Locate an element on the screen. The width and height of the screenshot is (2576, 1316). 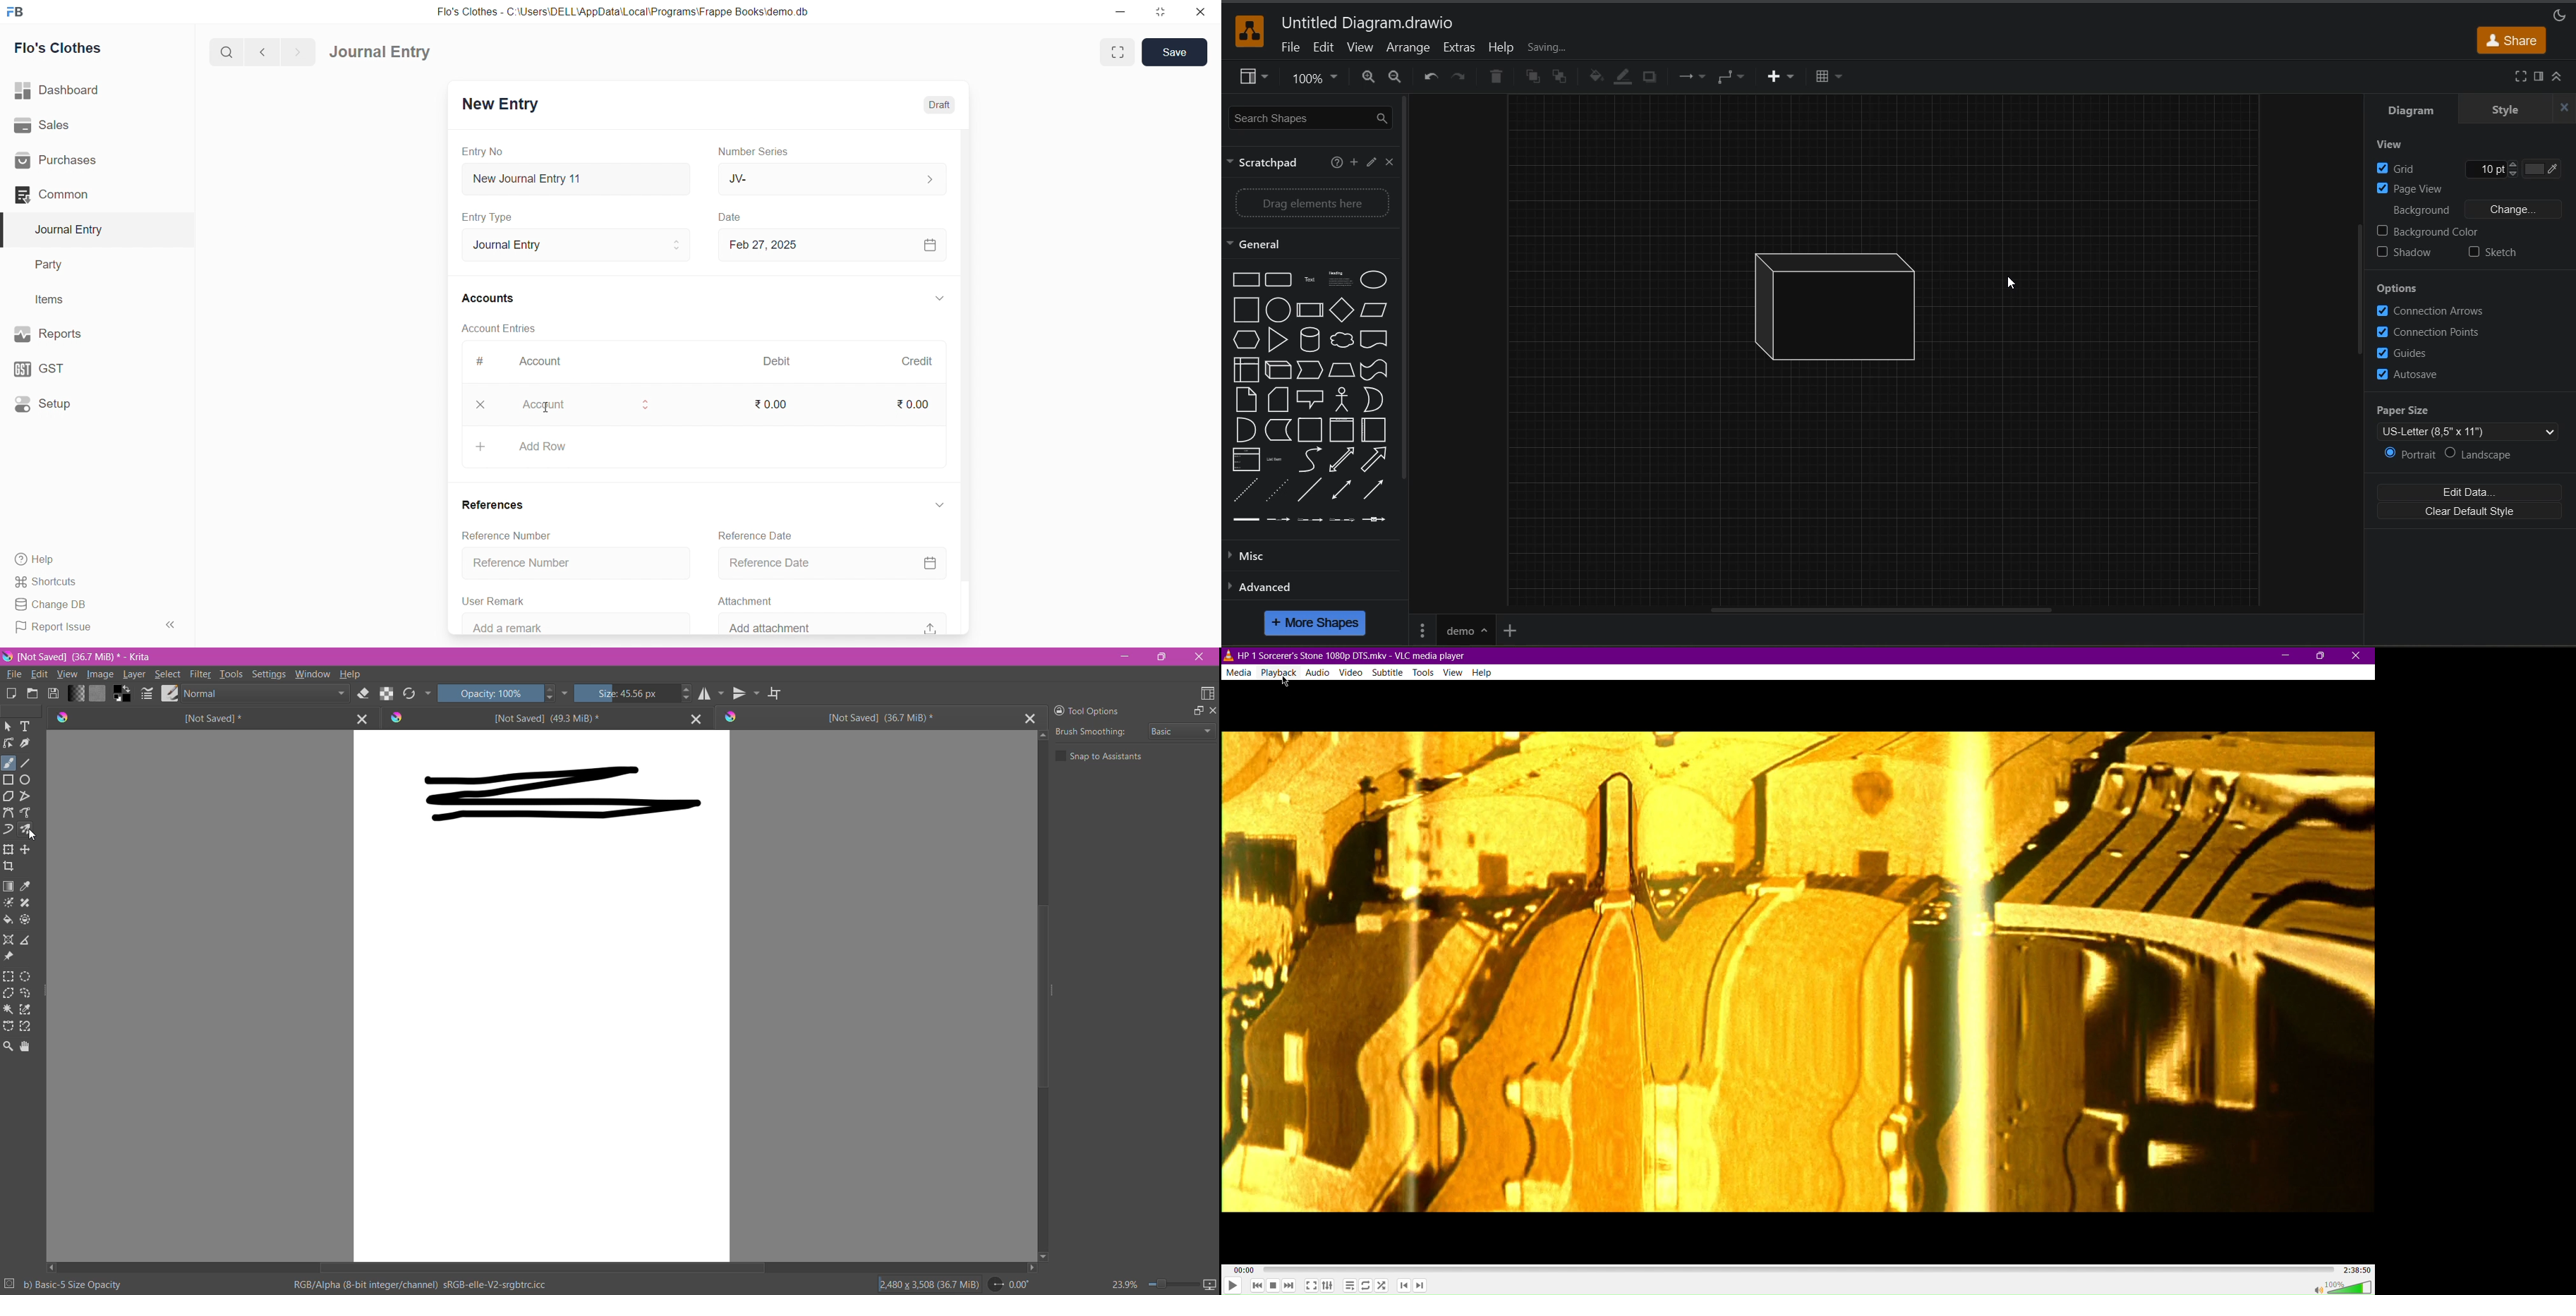
Fill a contagious area of color with a color, or a fill selection is located at coordinates (9, 920).